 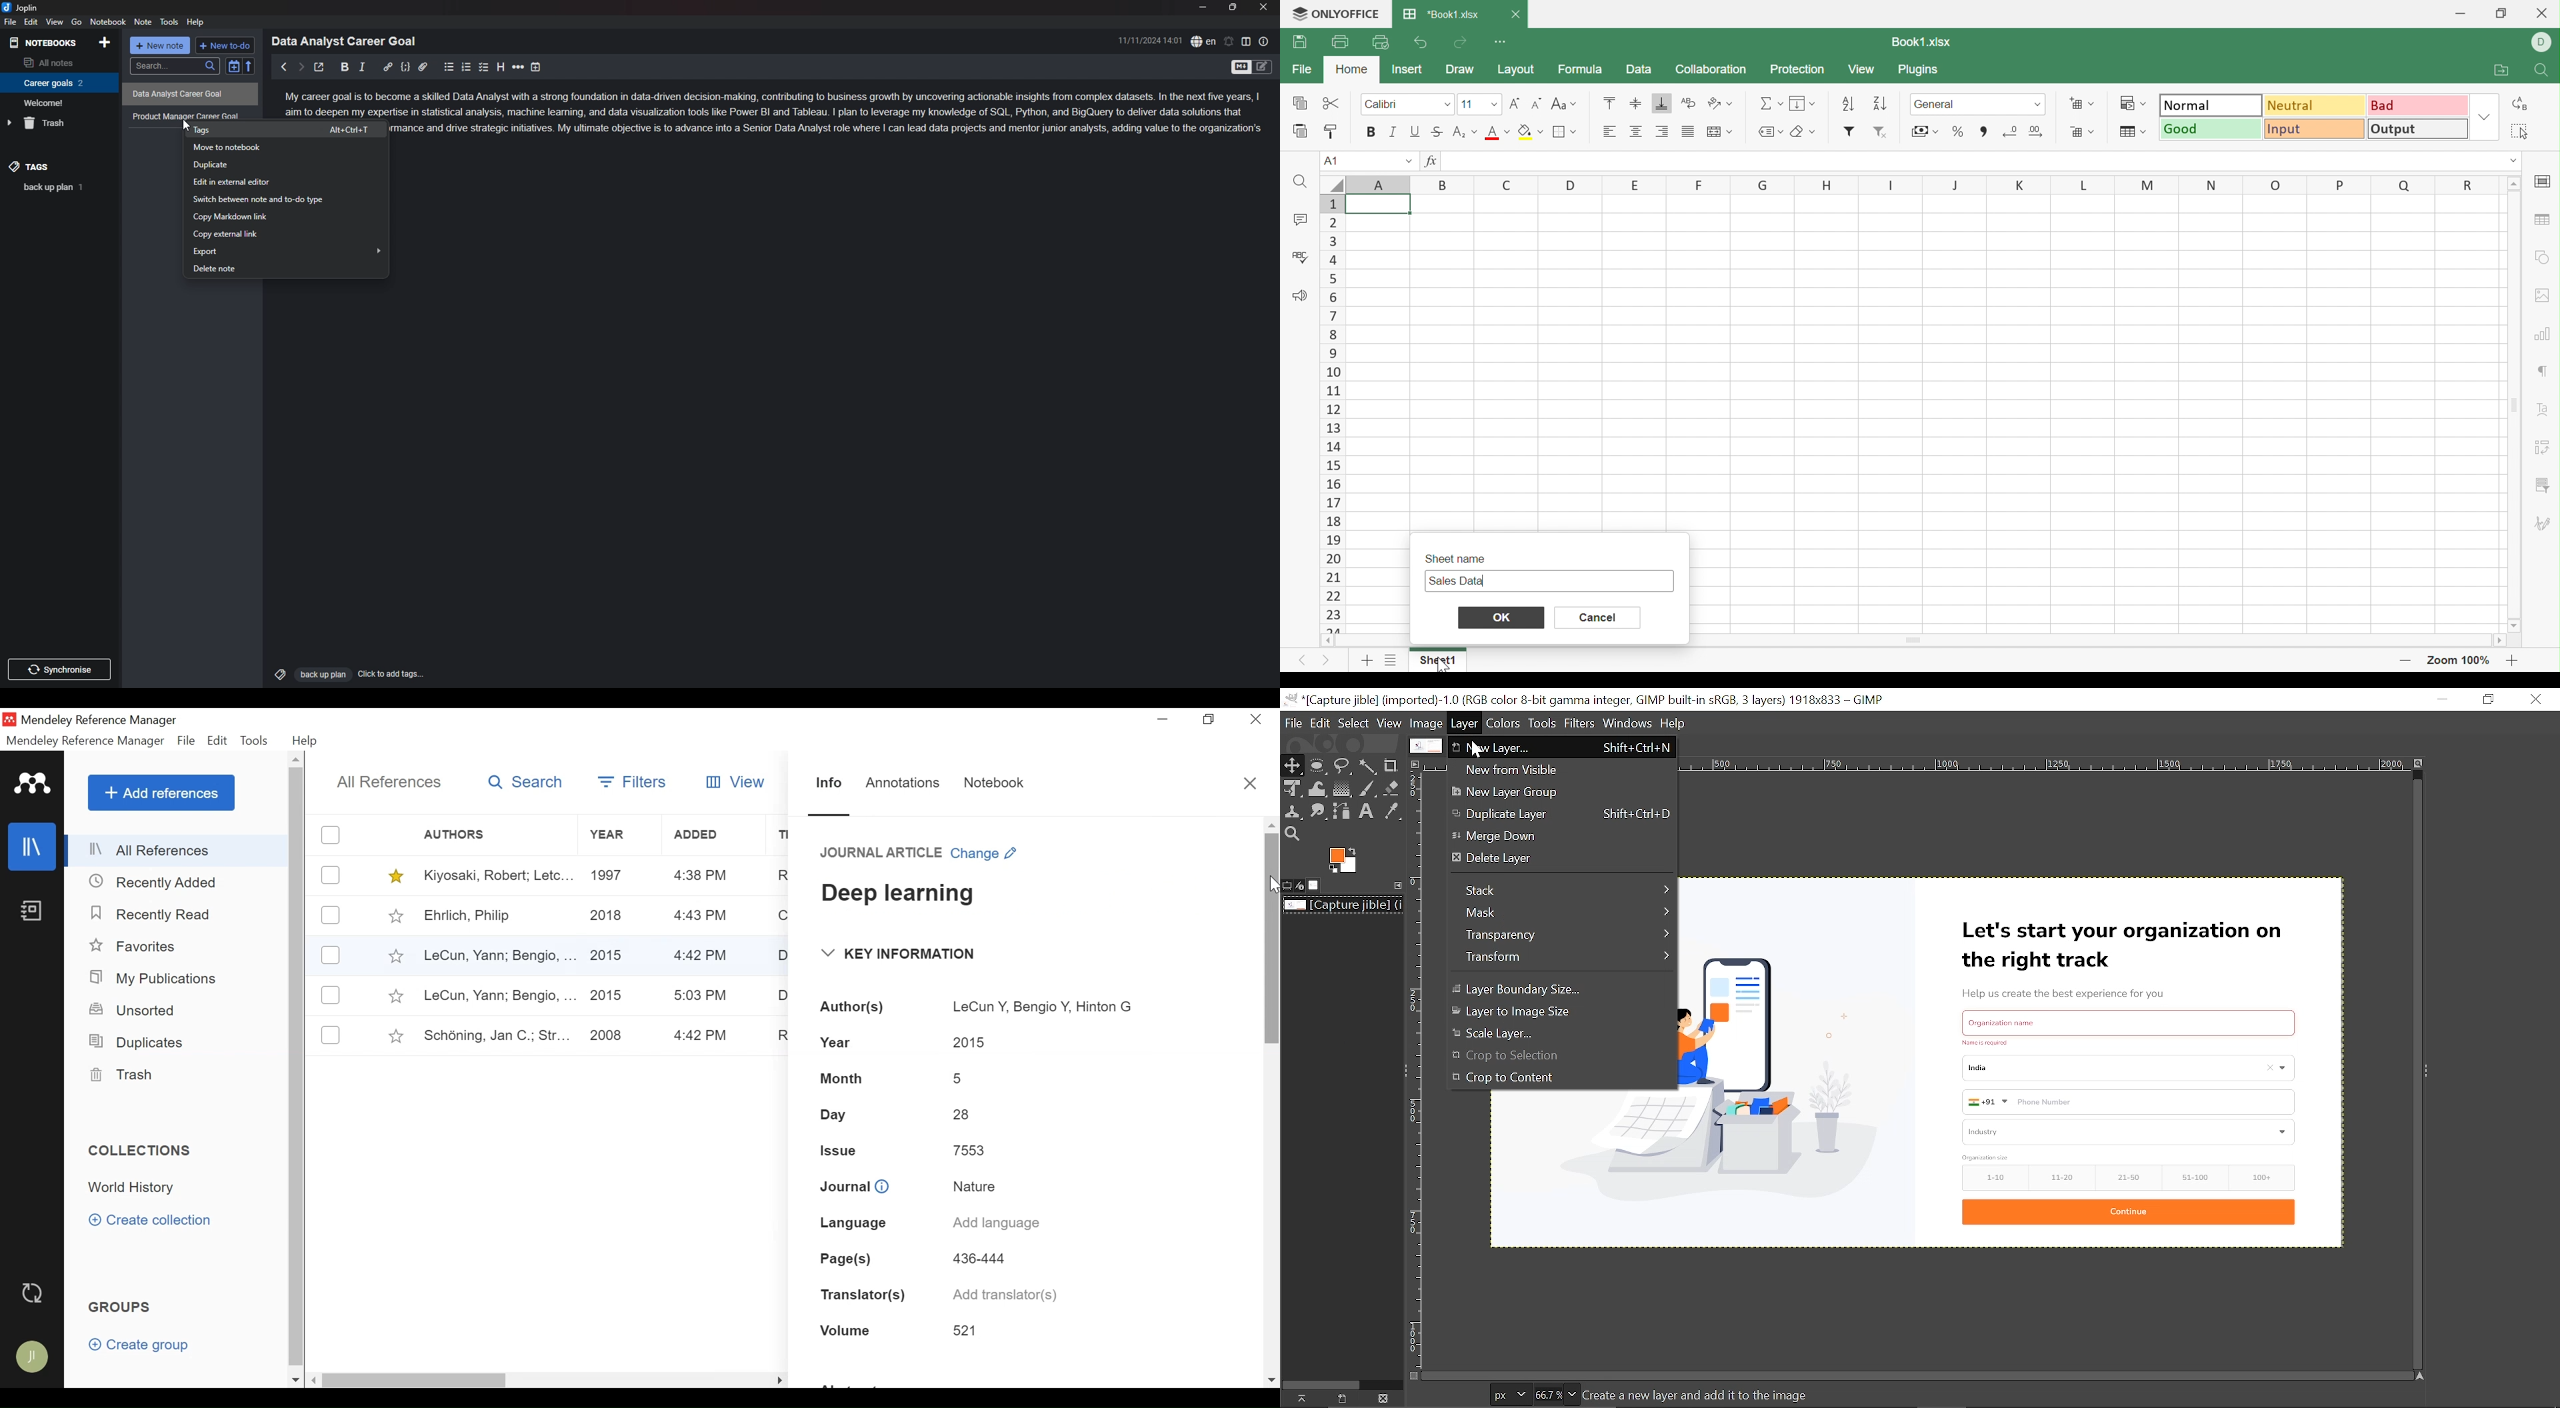 I want to click on tags, so click(x=59, y=167).